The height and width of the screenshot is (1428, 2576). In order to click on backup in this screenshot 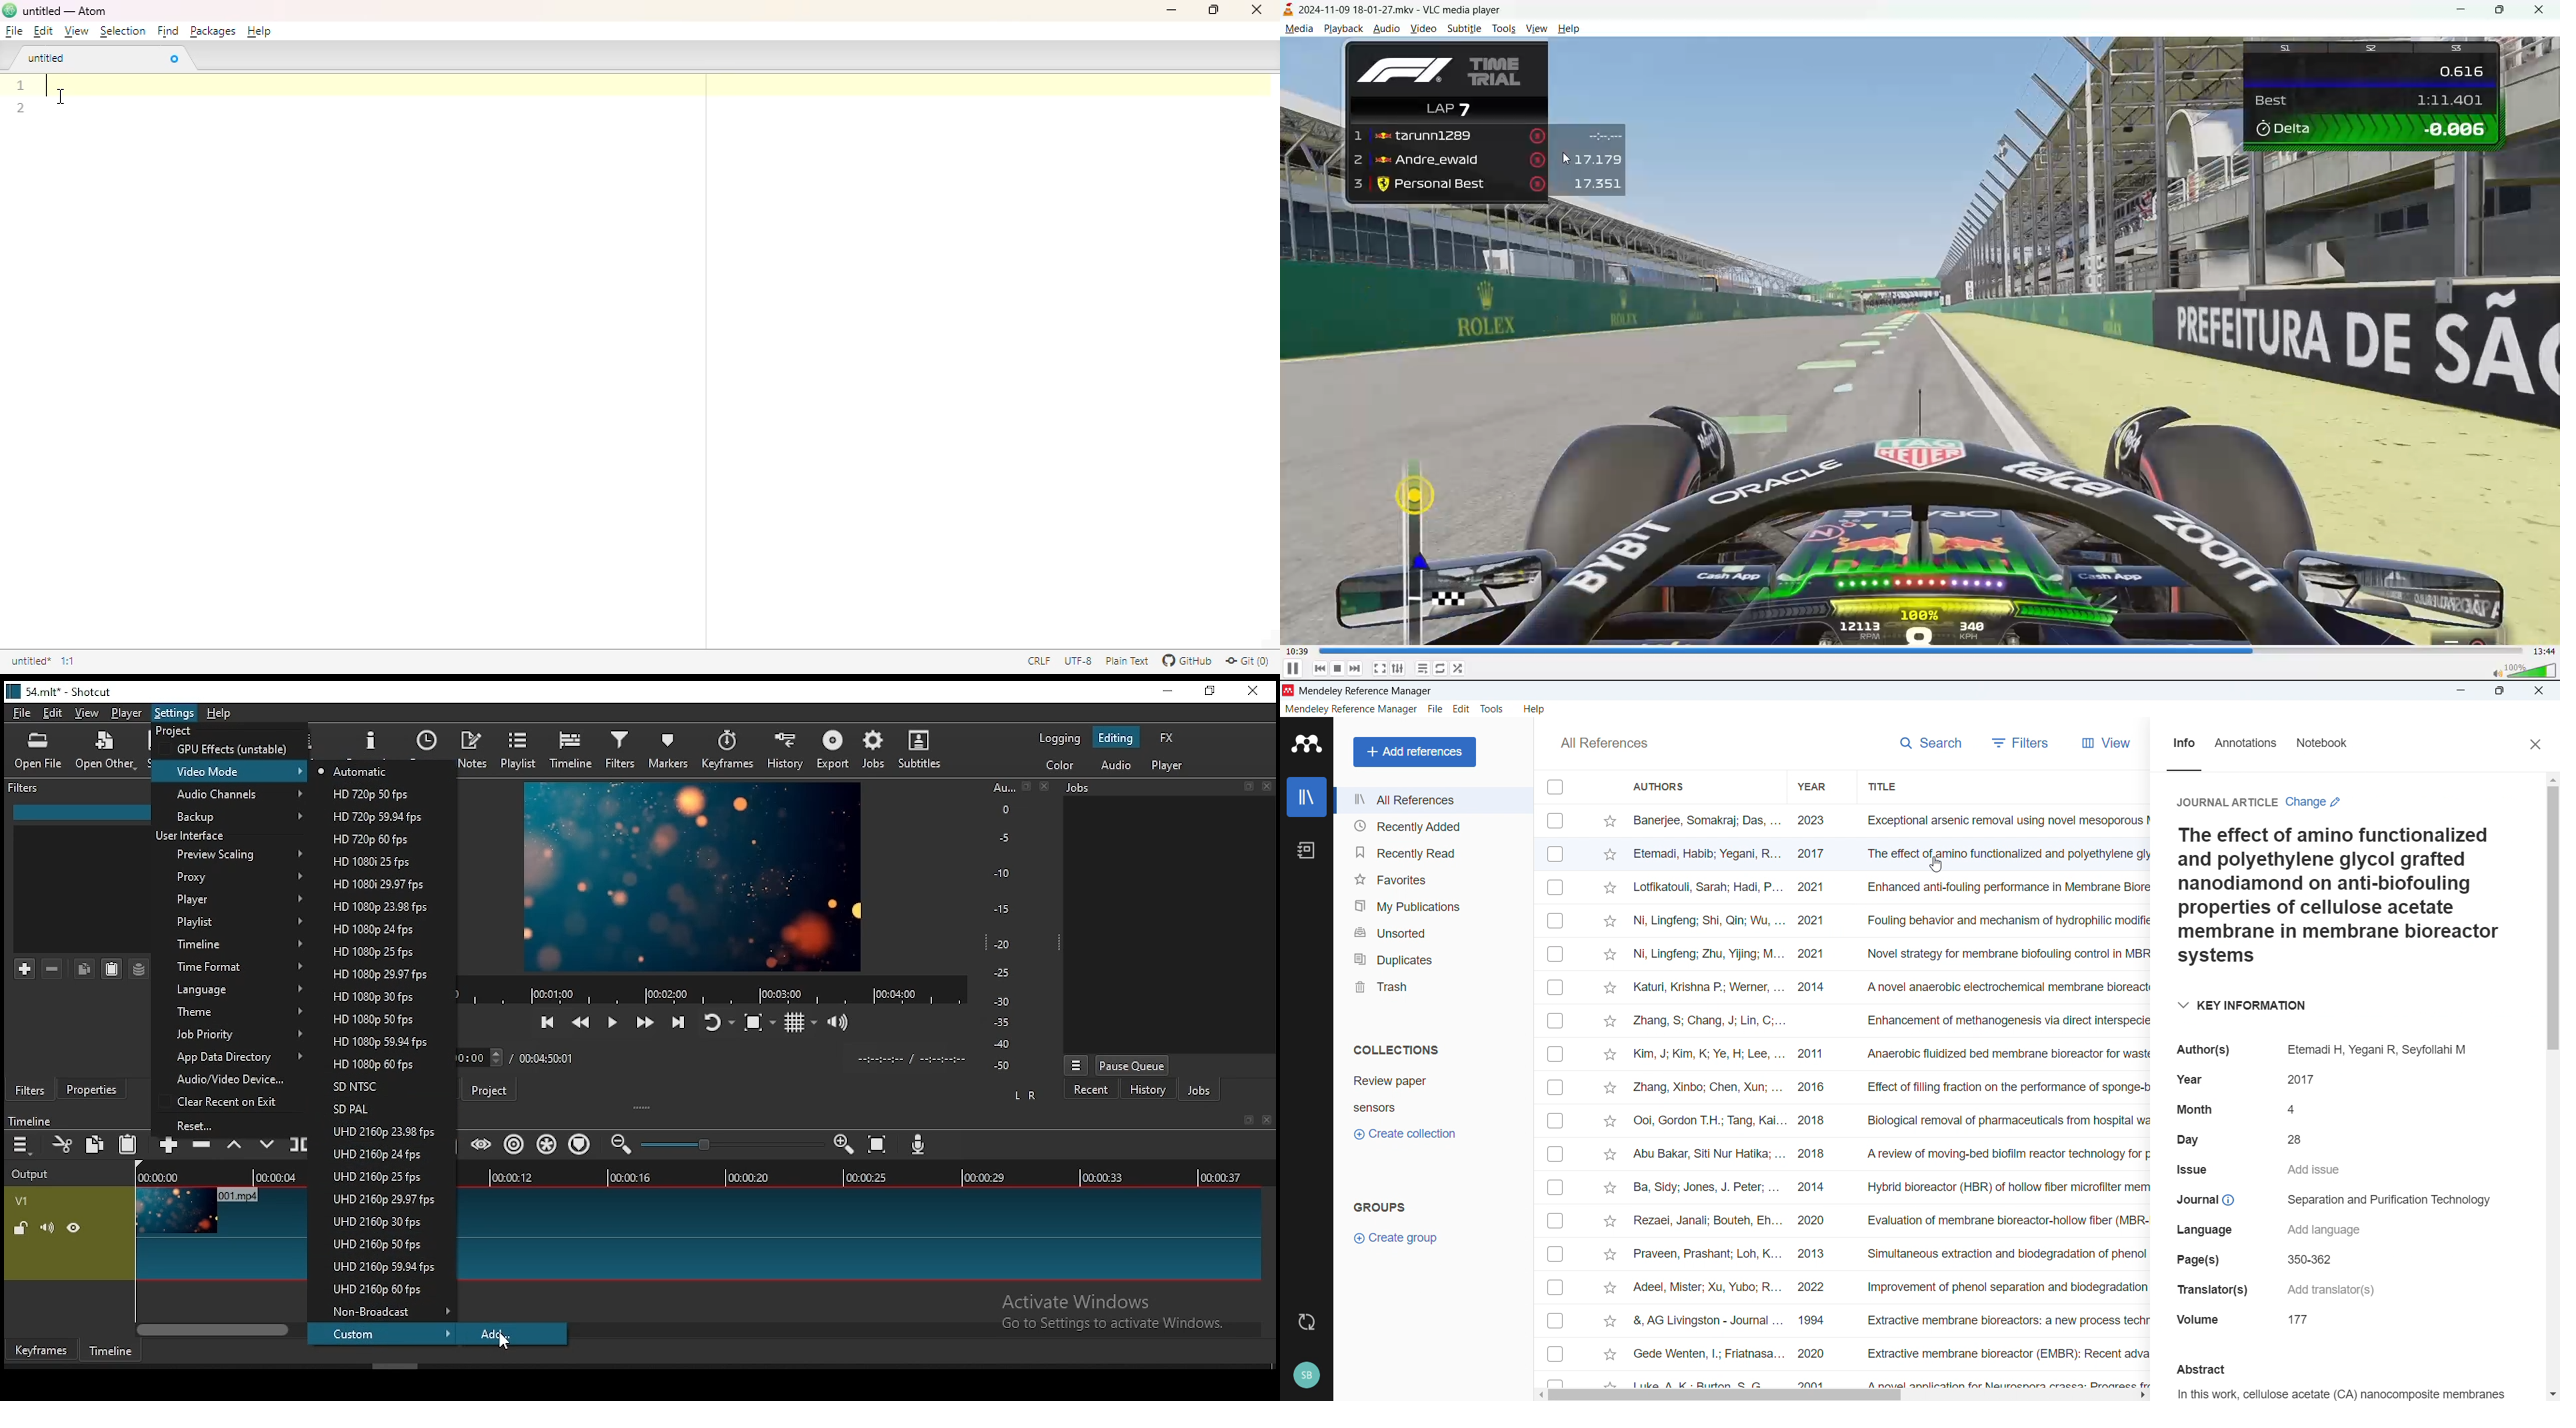, I will do `click(229, 816)`.